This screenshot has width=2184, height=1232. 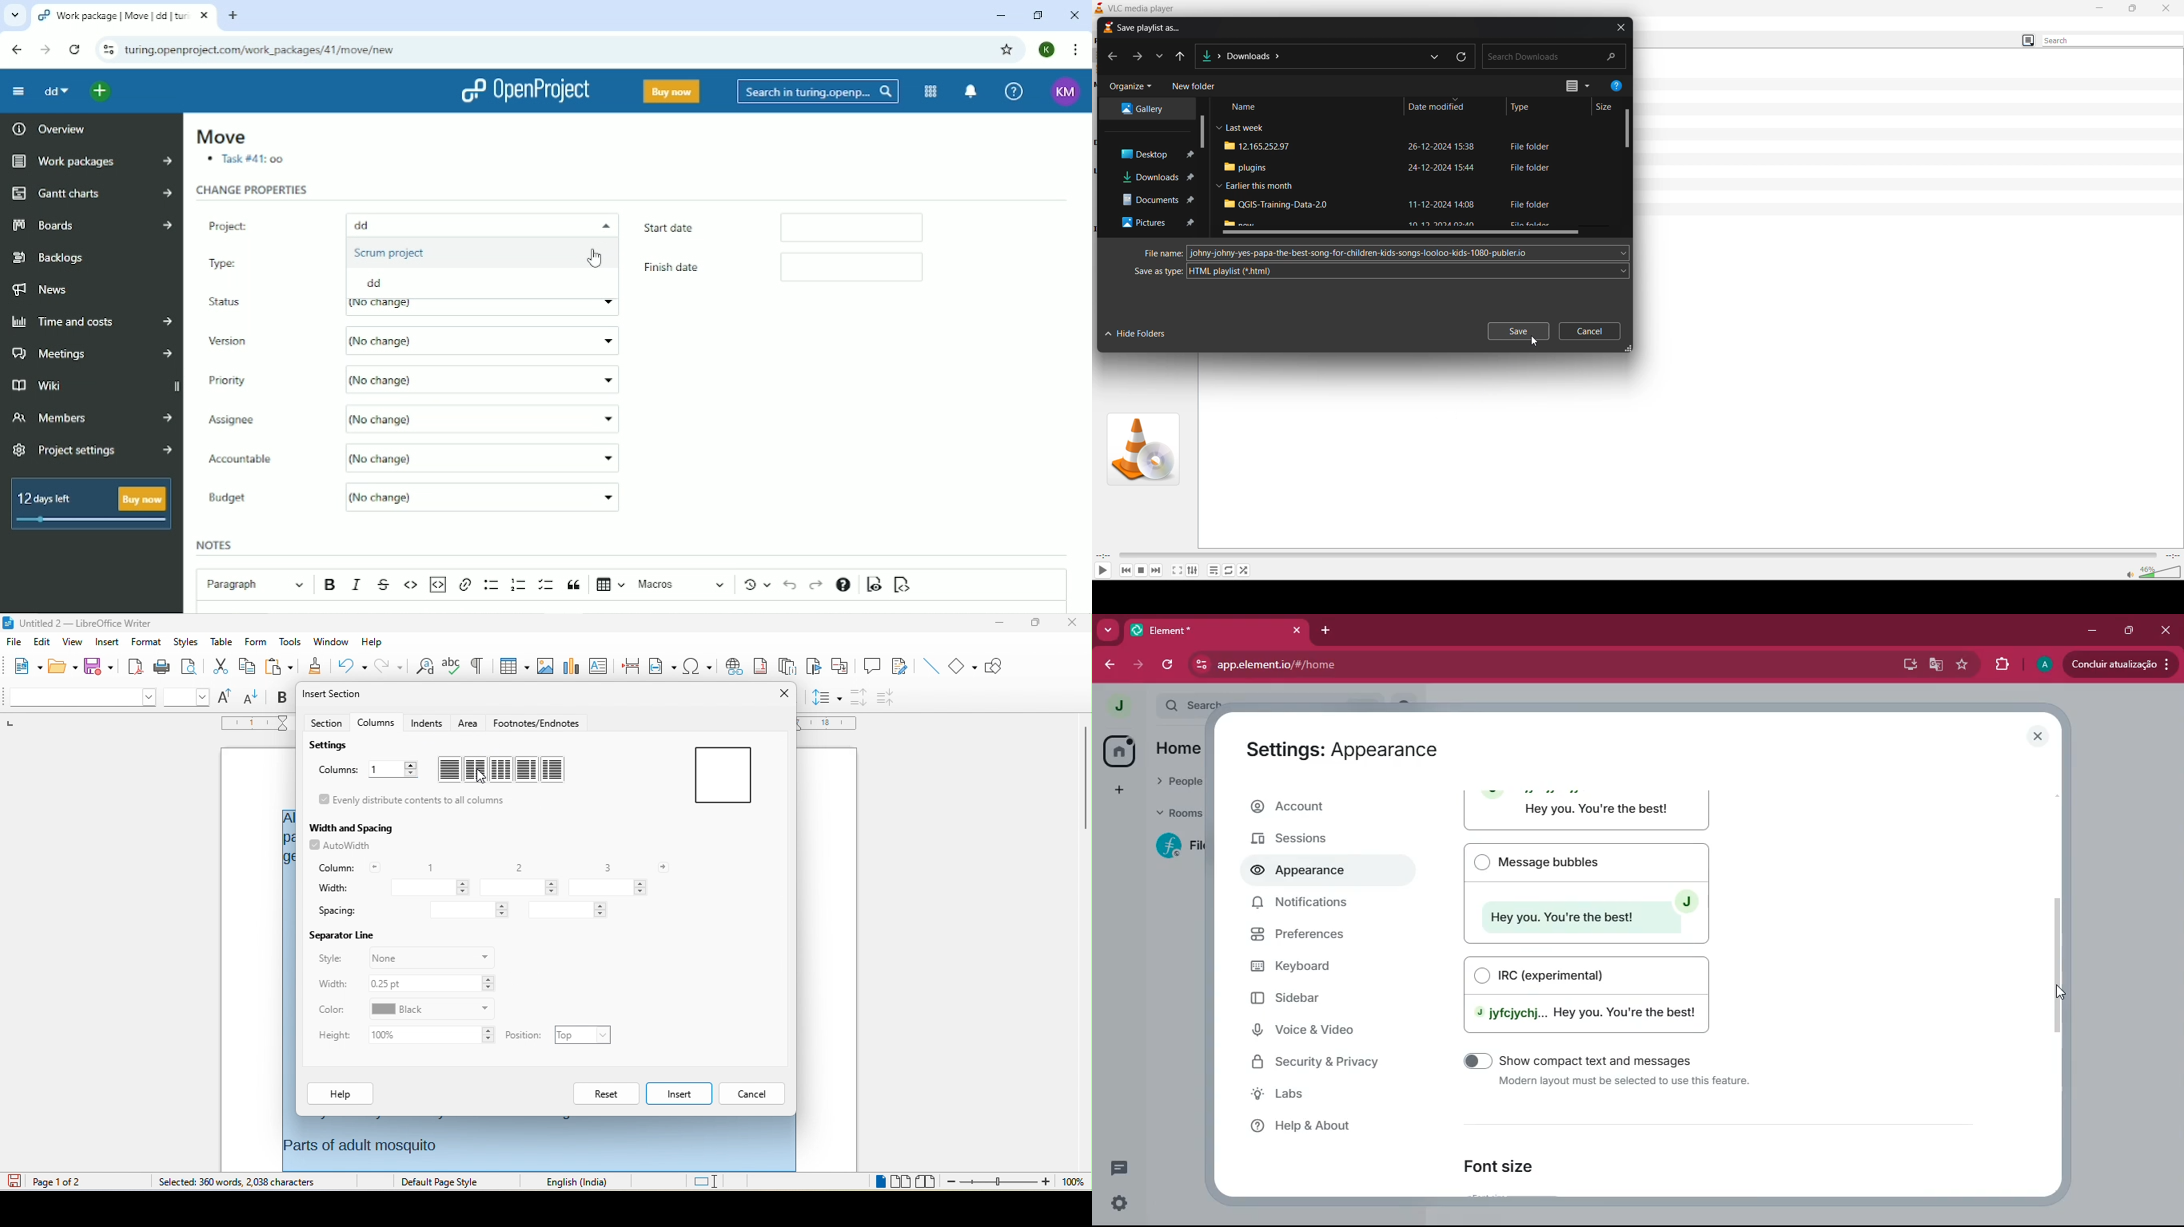 What do you see at coordinates (1204, 629) in the screenshot?
I see `Element*` at bounding box center [1204, 629].